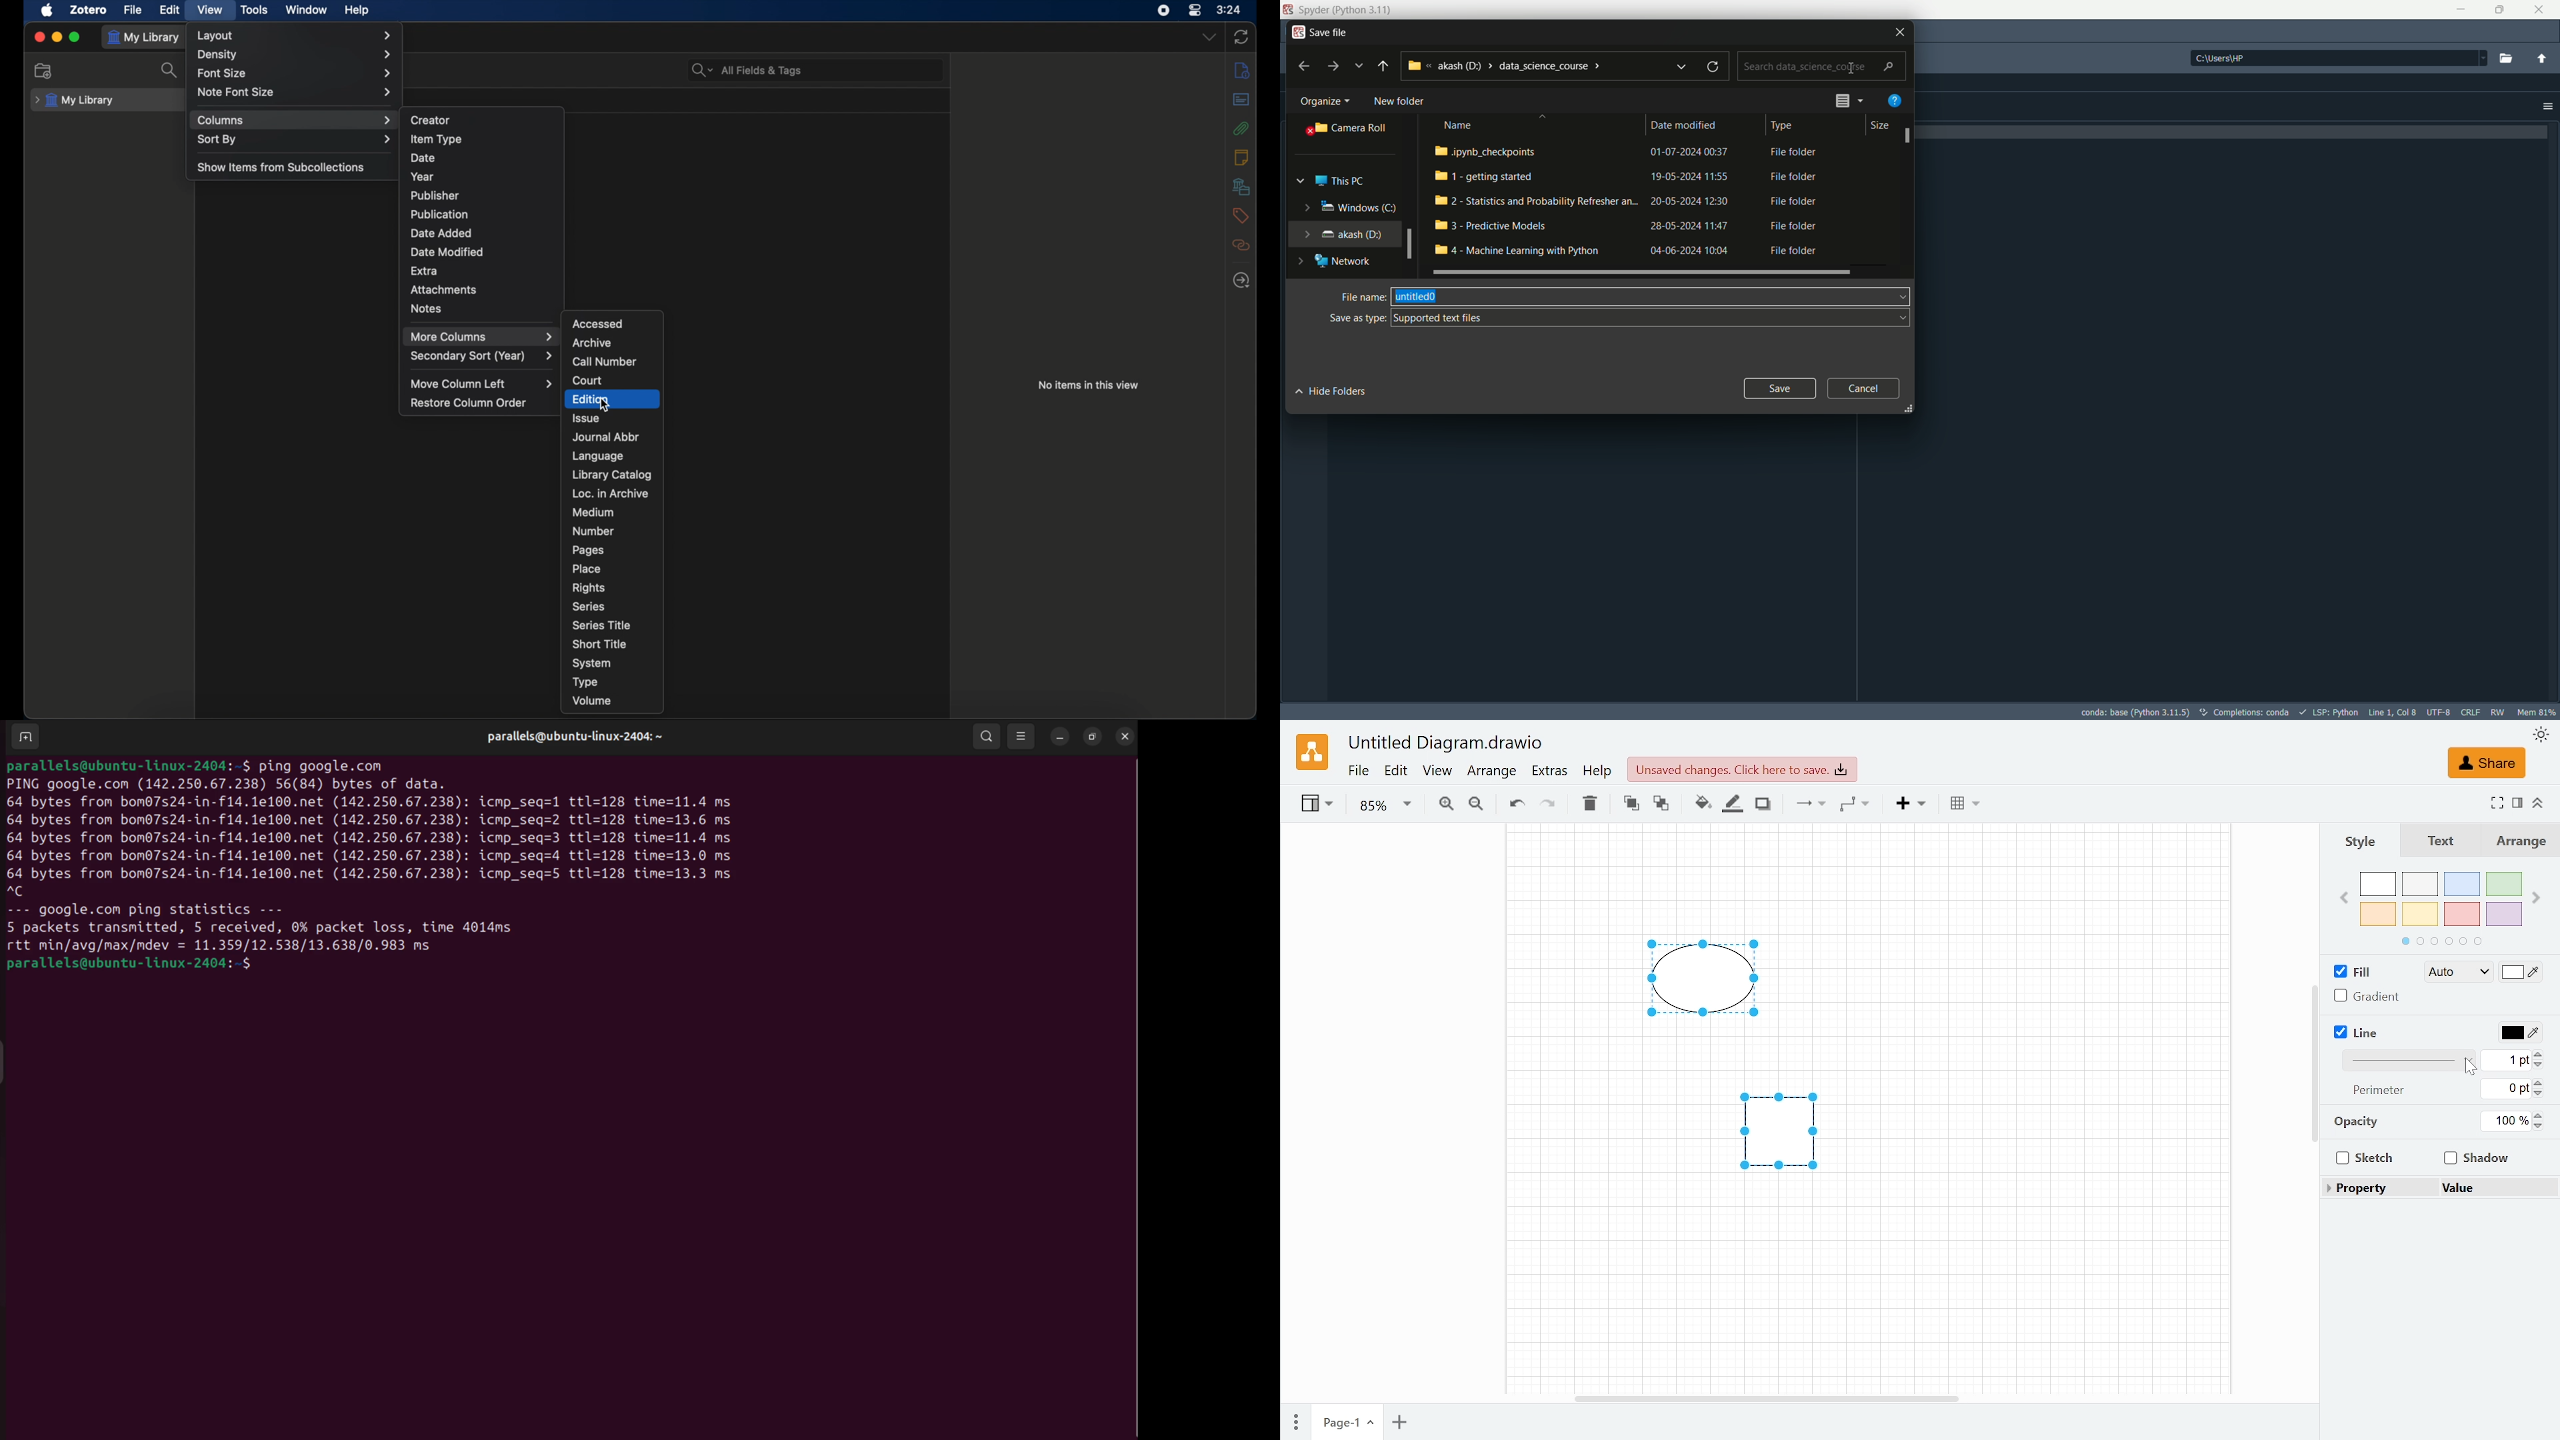 Image resolution: width=2576 pixels, height=1456 pixels. Describe the element at coordinates (1459, 125) in the screenshot. I see `name` at that location.